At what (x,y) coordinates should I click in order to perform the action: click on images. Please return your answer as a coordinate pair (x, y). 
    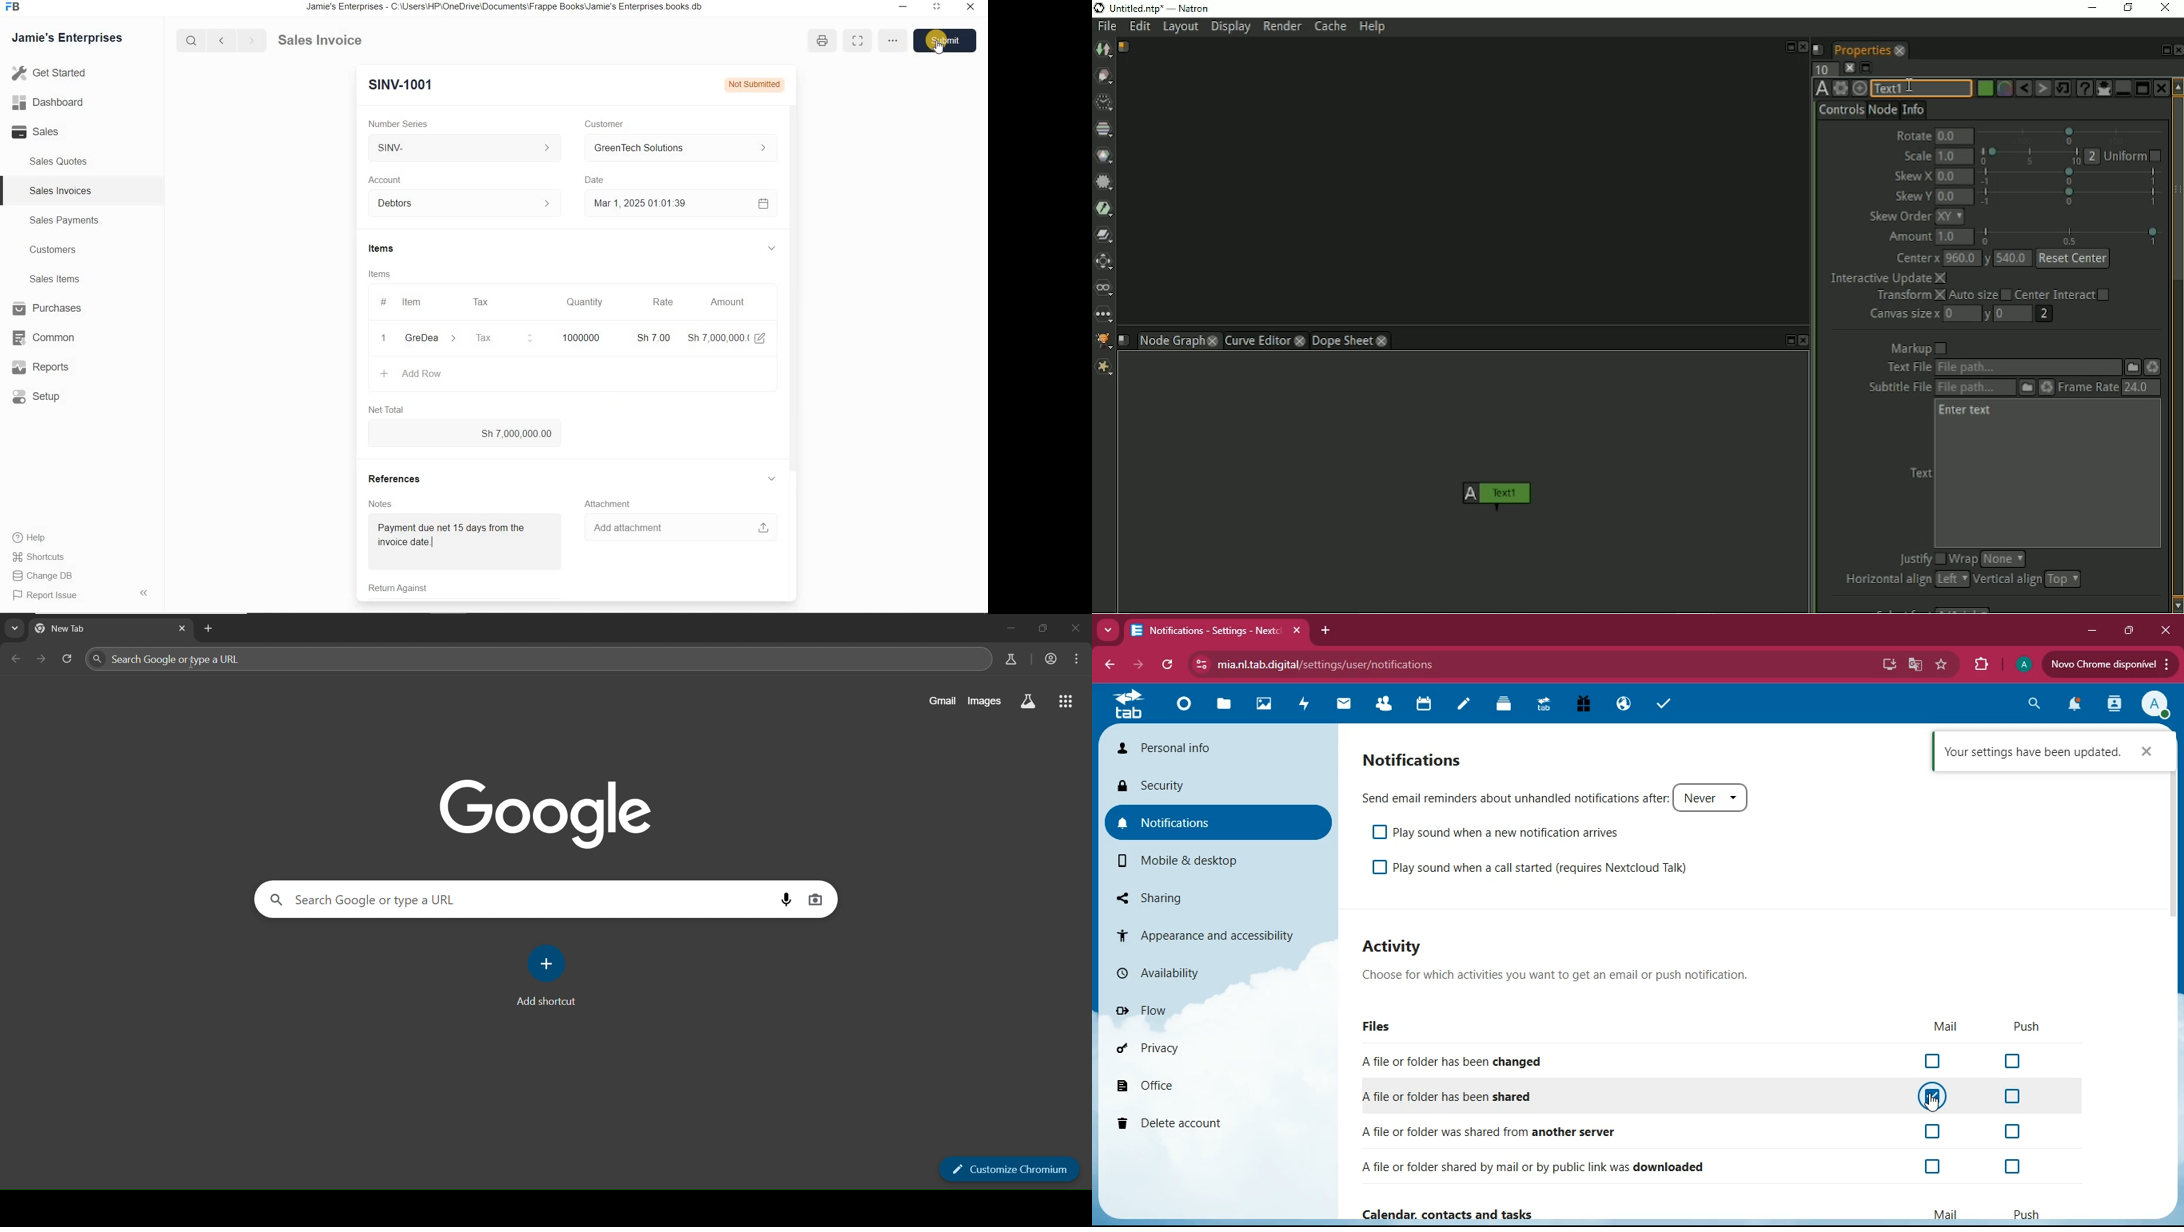
    Looking at the image, I should click on (1264, 706).